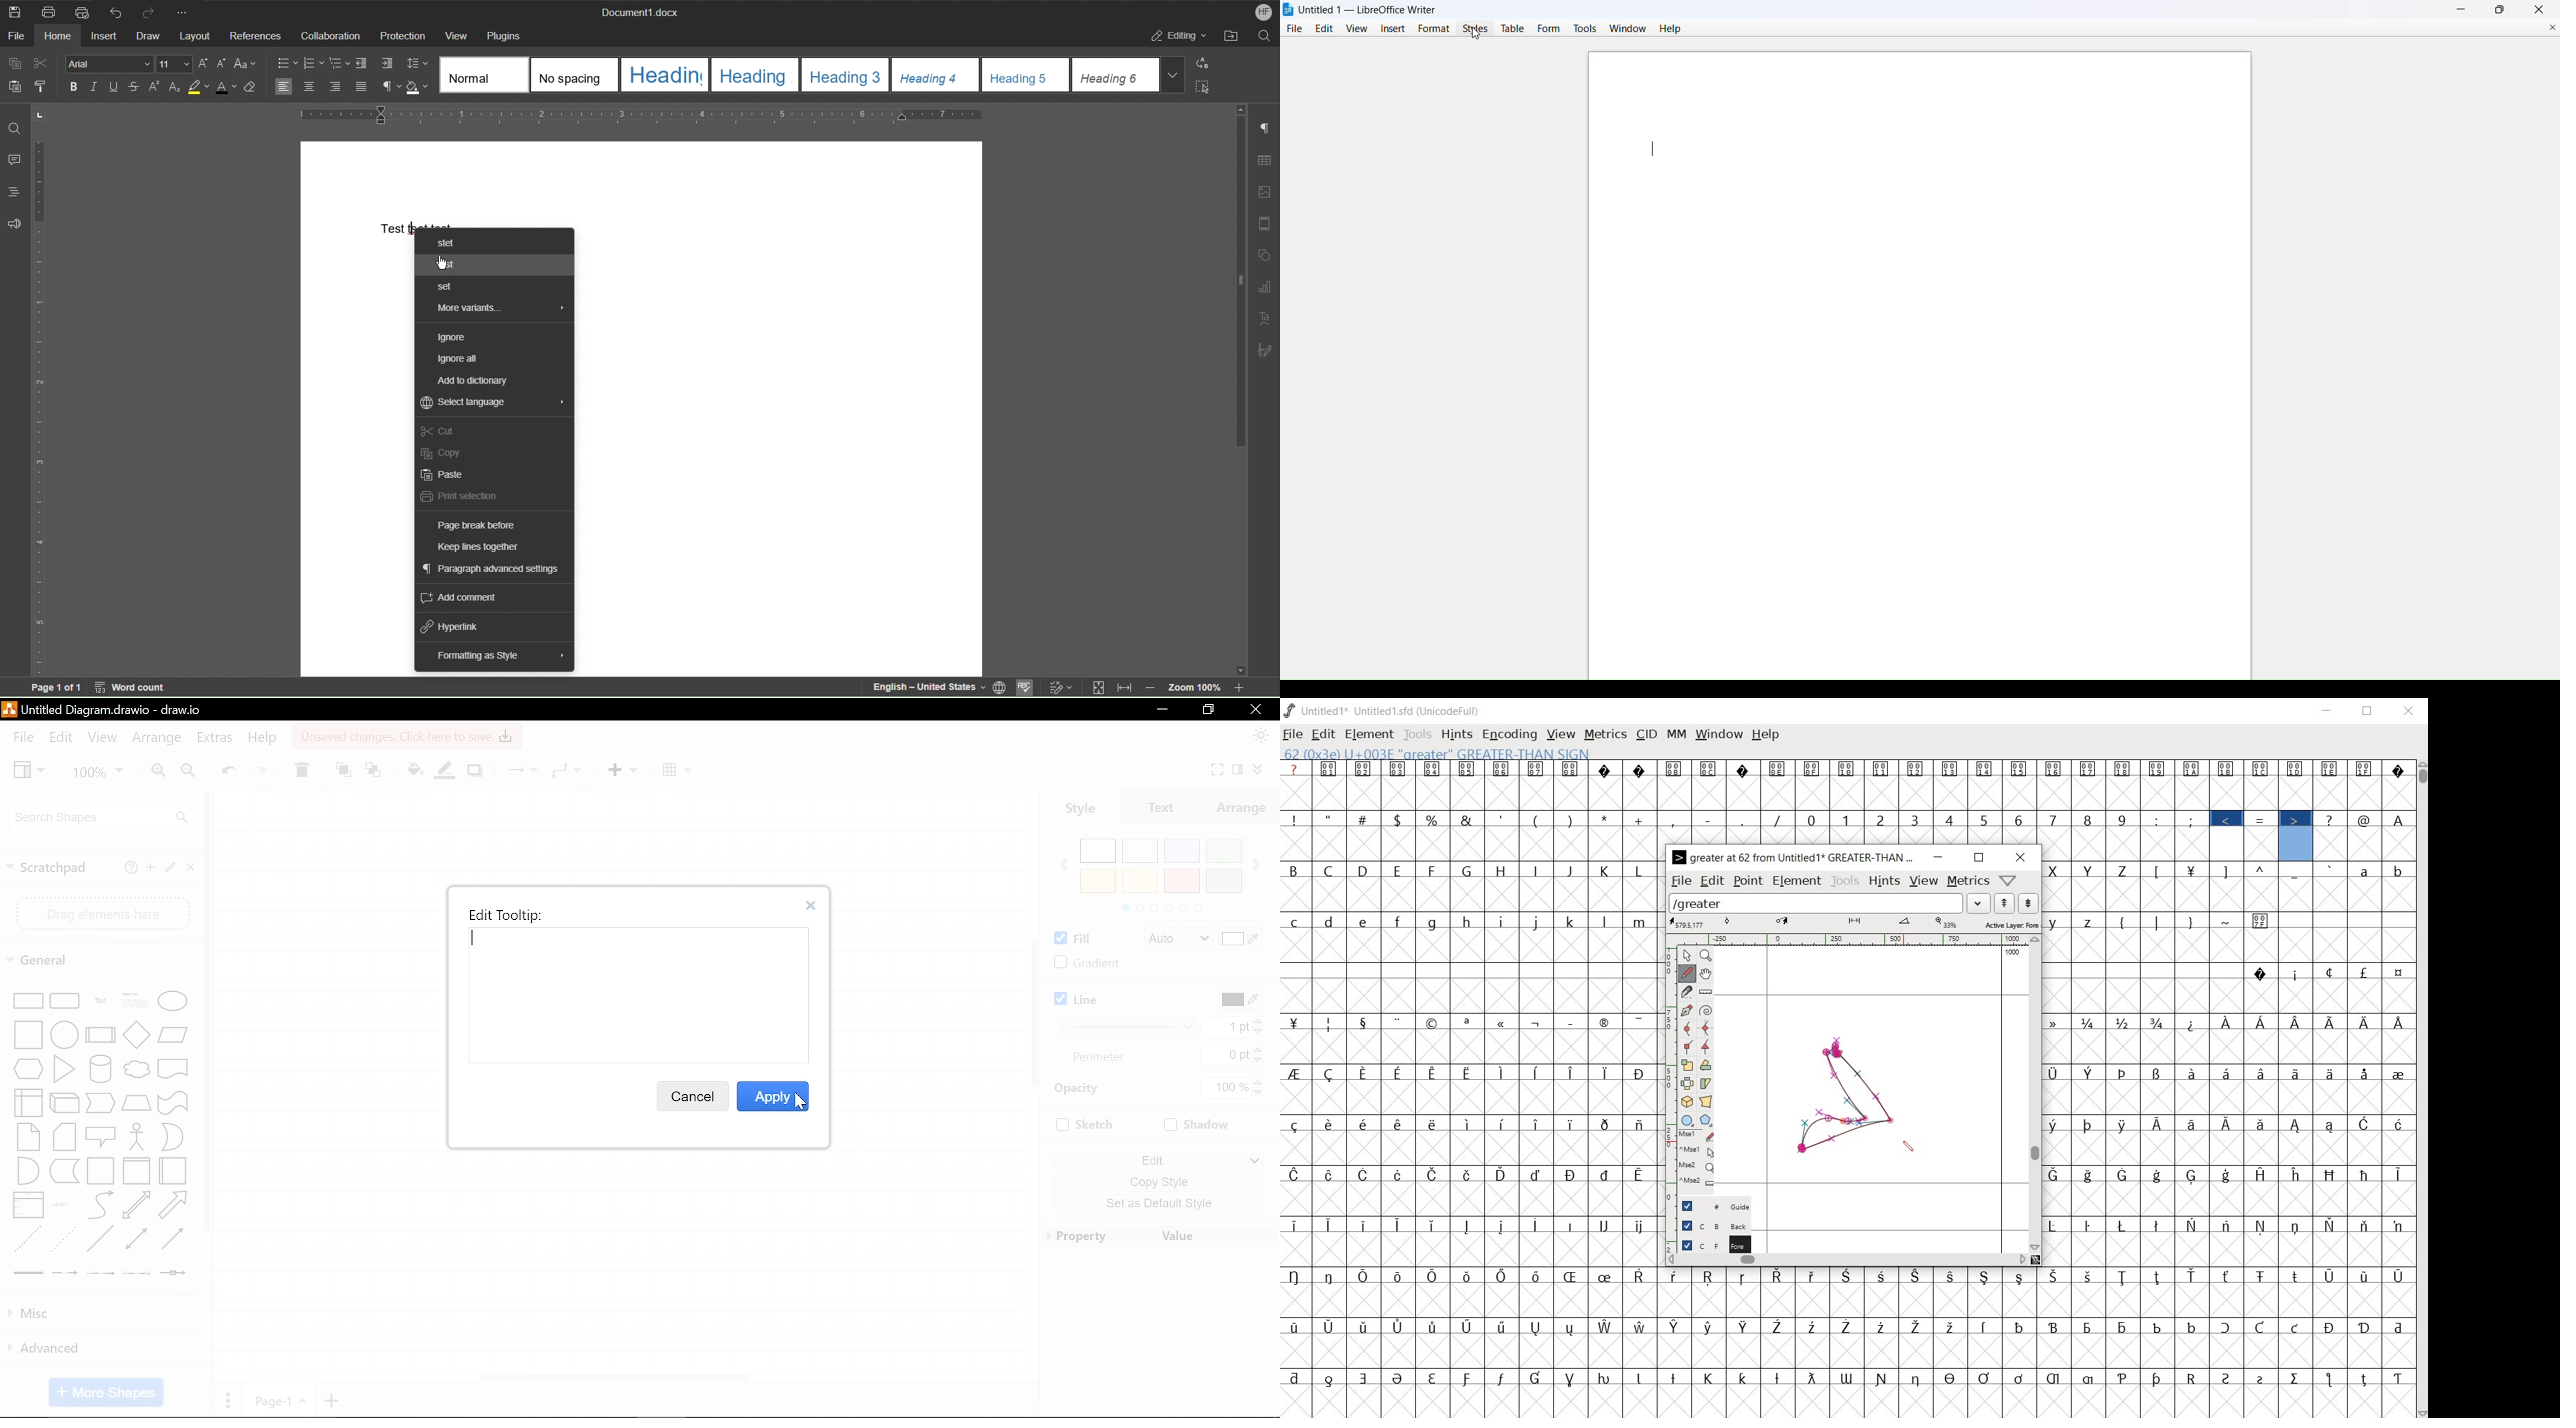 This screenshot has height=1428, width=2576. What do you see at coordinates (2503, 8) in the screenshot?
I see `maximize` at bounding box center [2503, 8].